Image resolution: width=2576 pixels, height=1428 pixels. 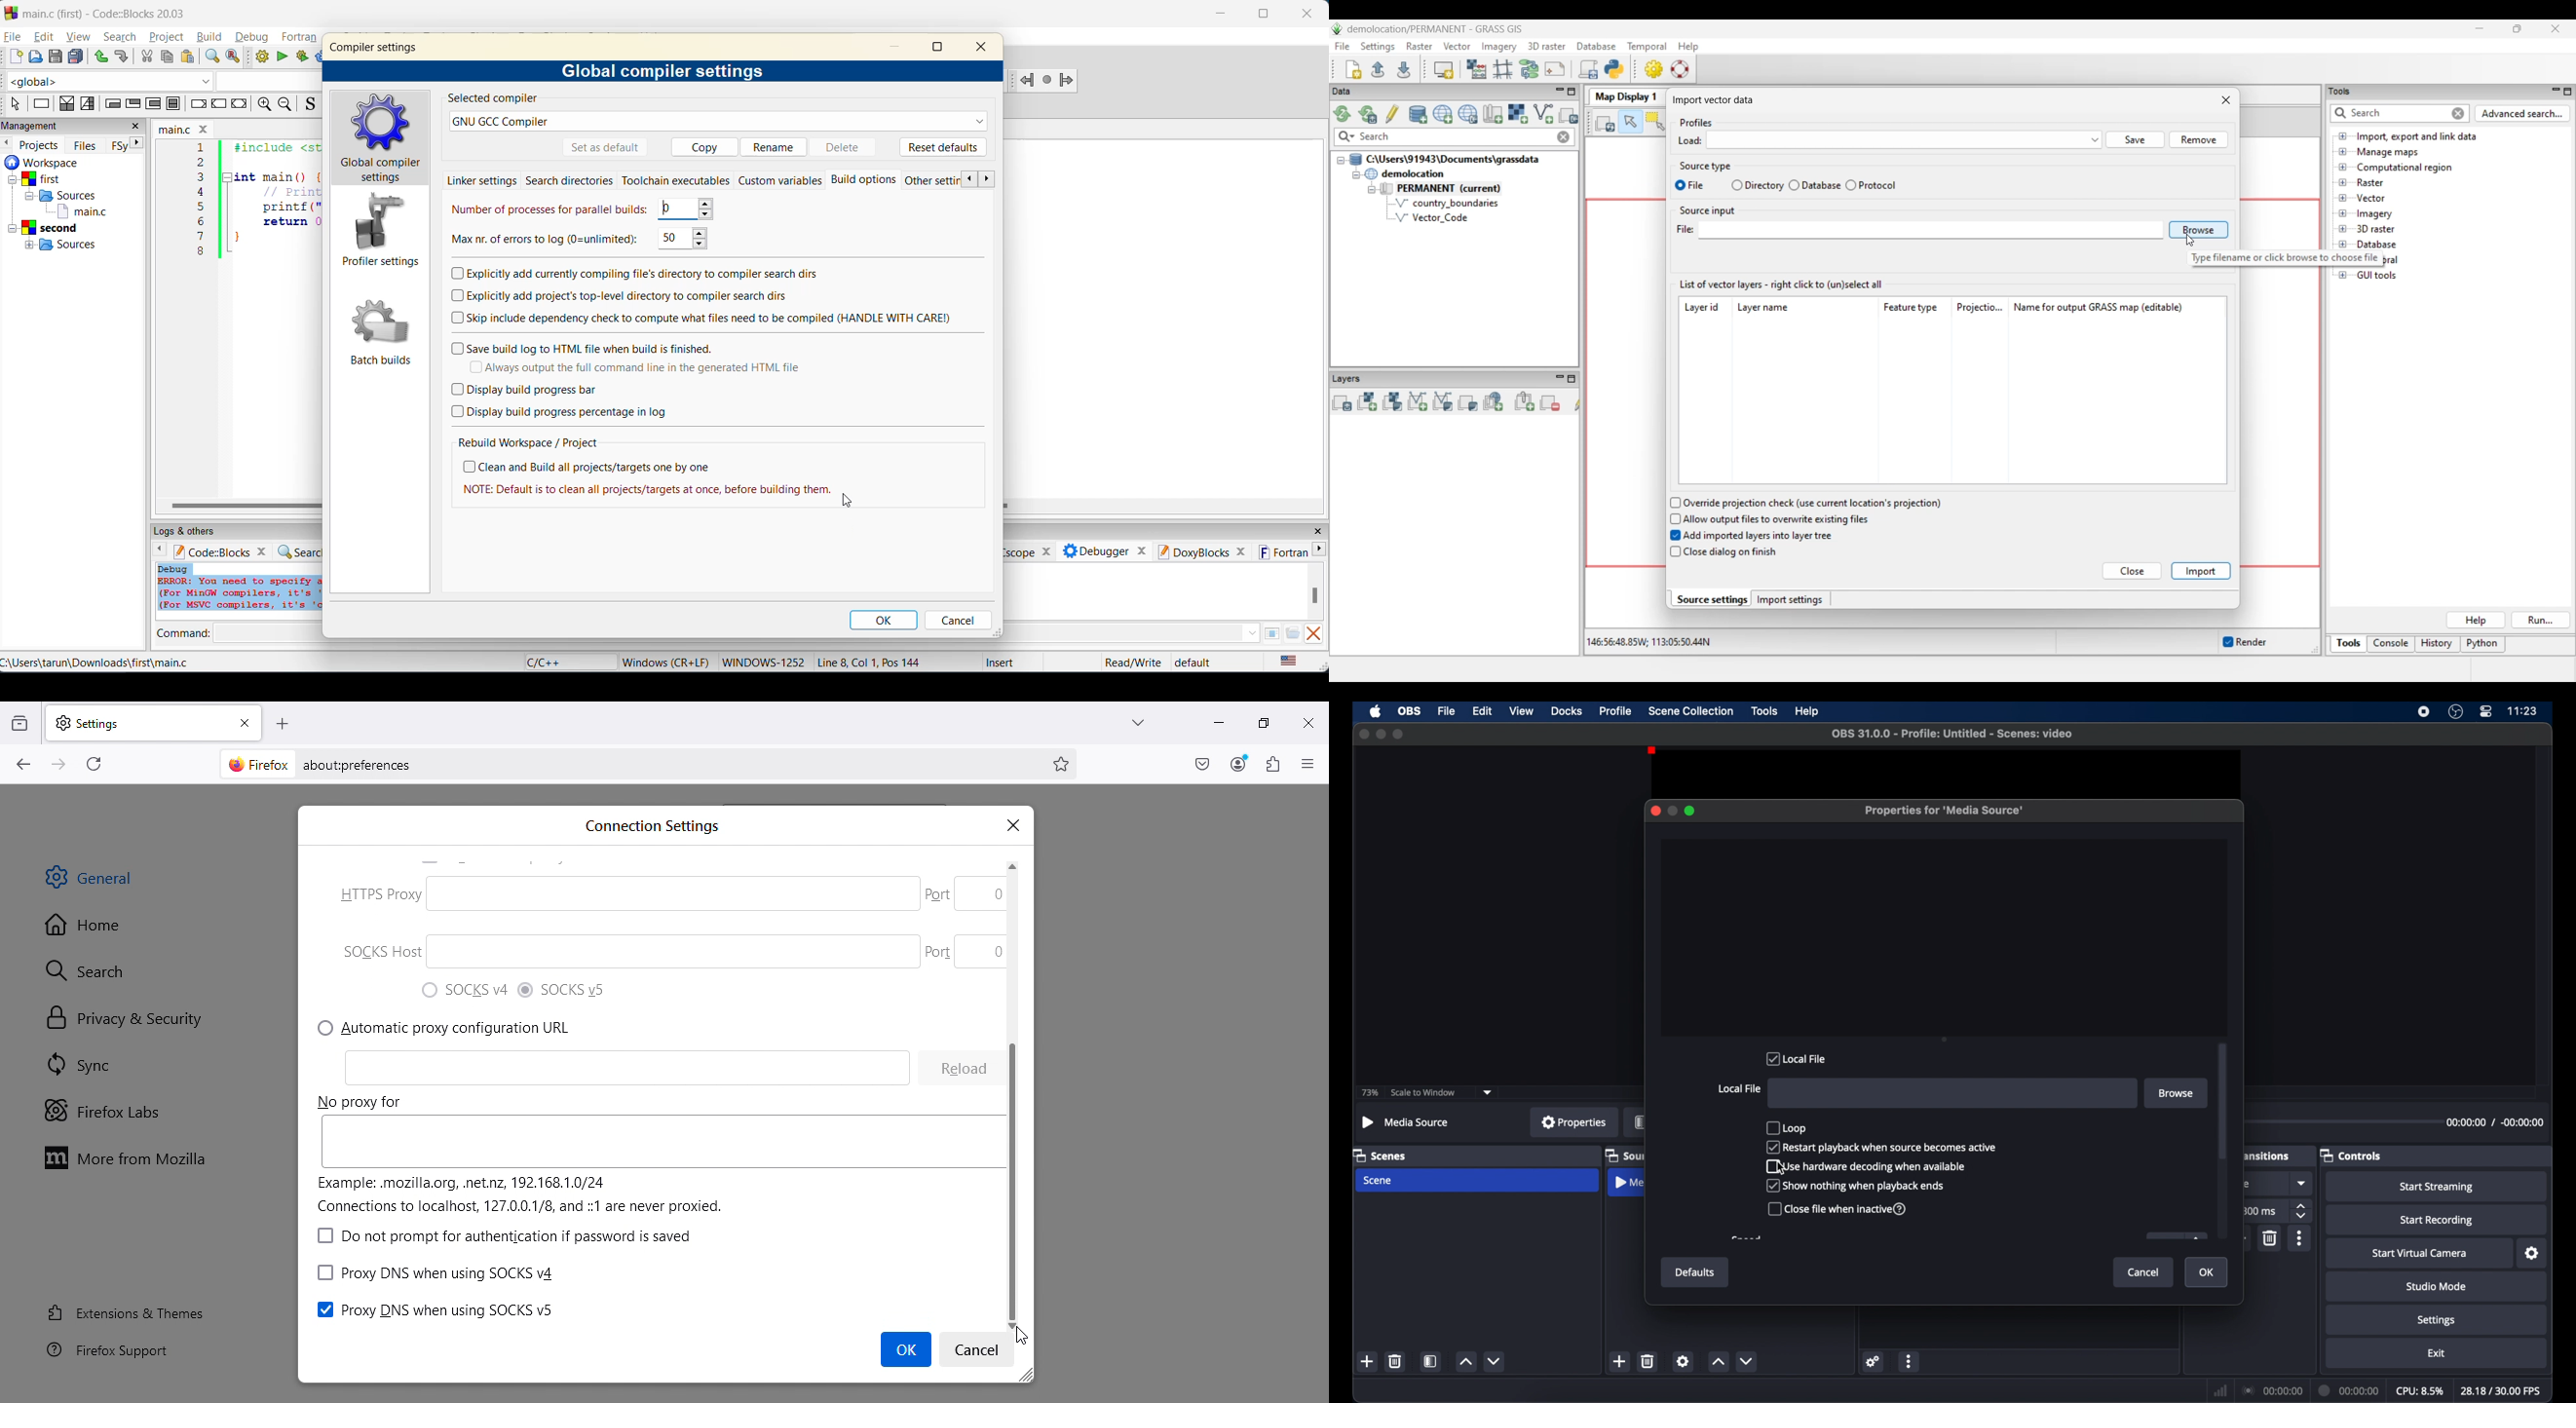 I want to click on decrement, so click(x=1747, y=1361).